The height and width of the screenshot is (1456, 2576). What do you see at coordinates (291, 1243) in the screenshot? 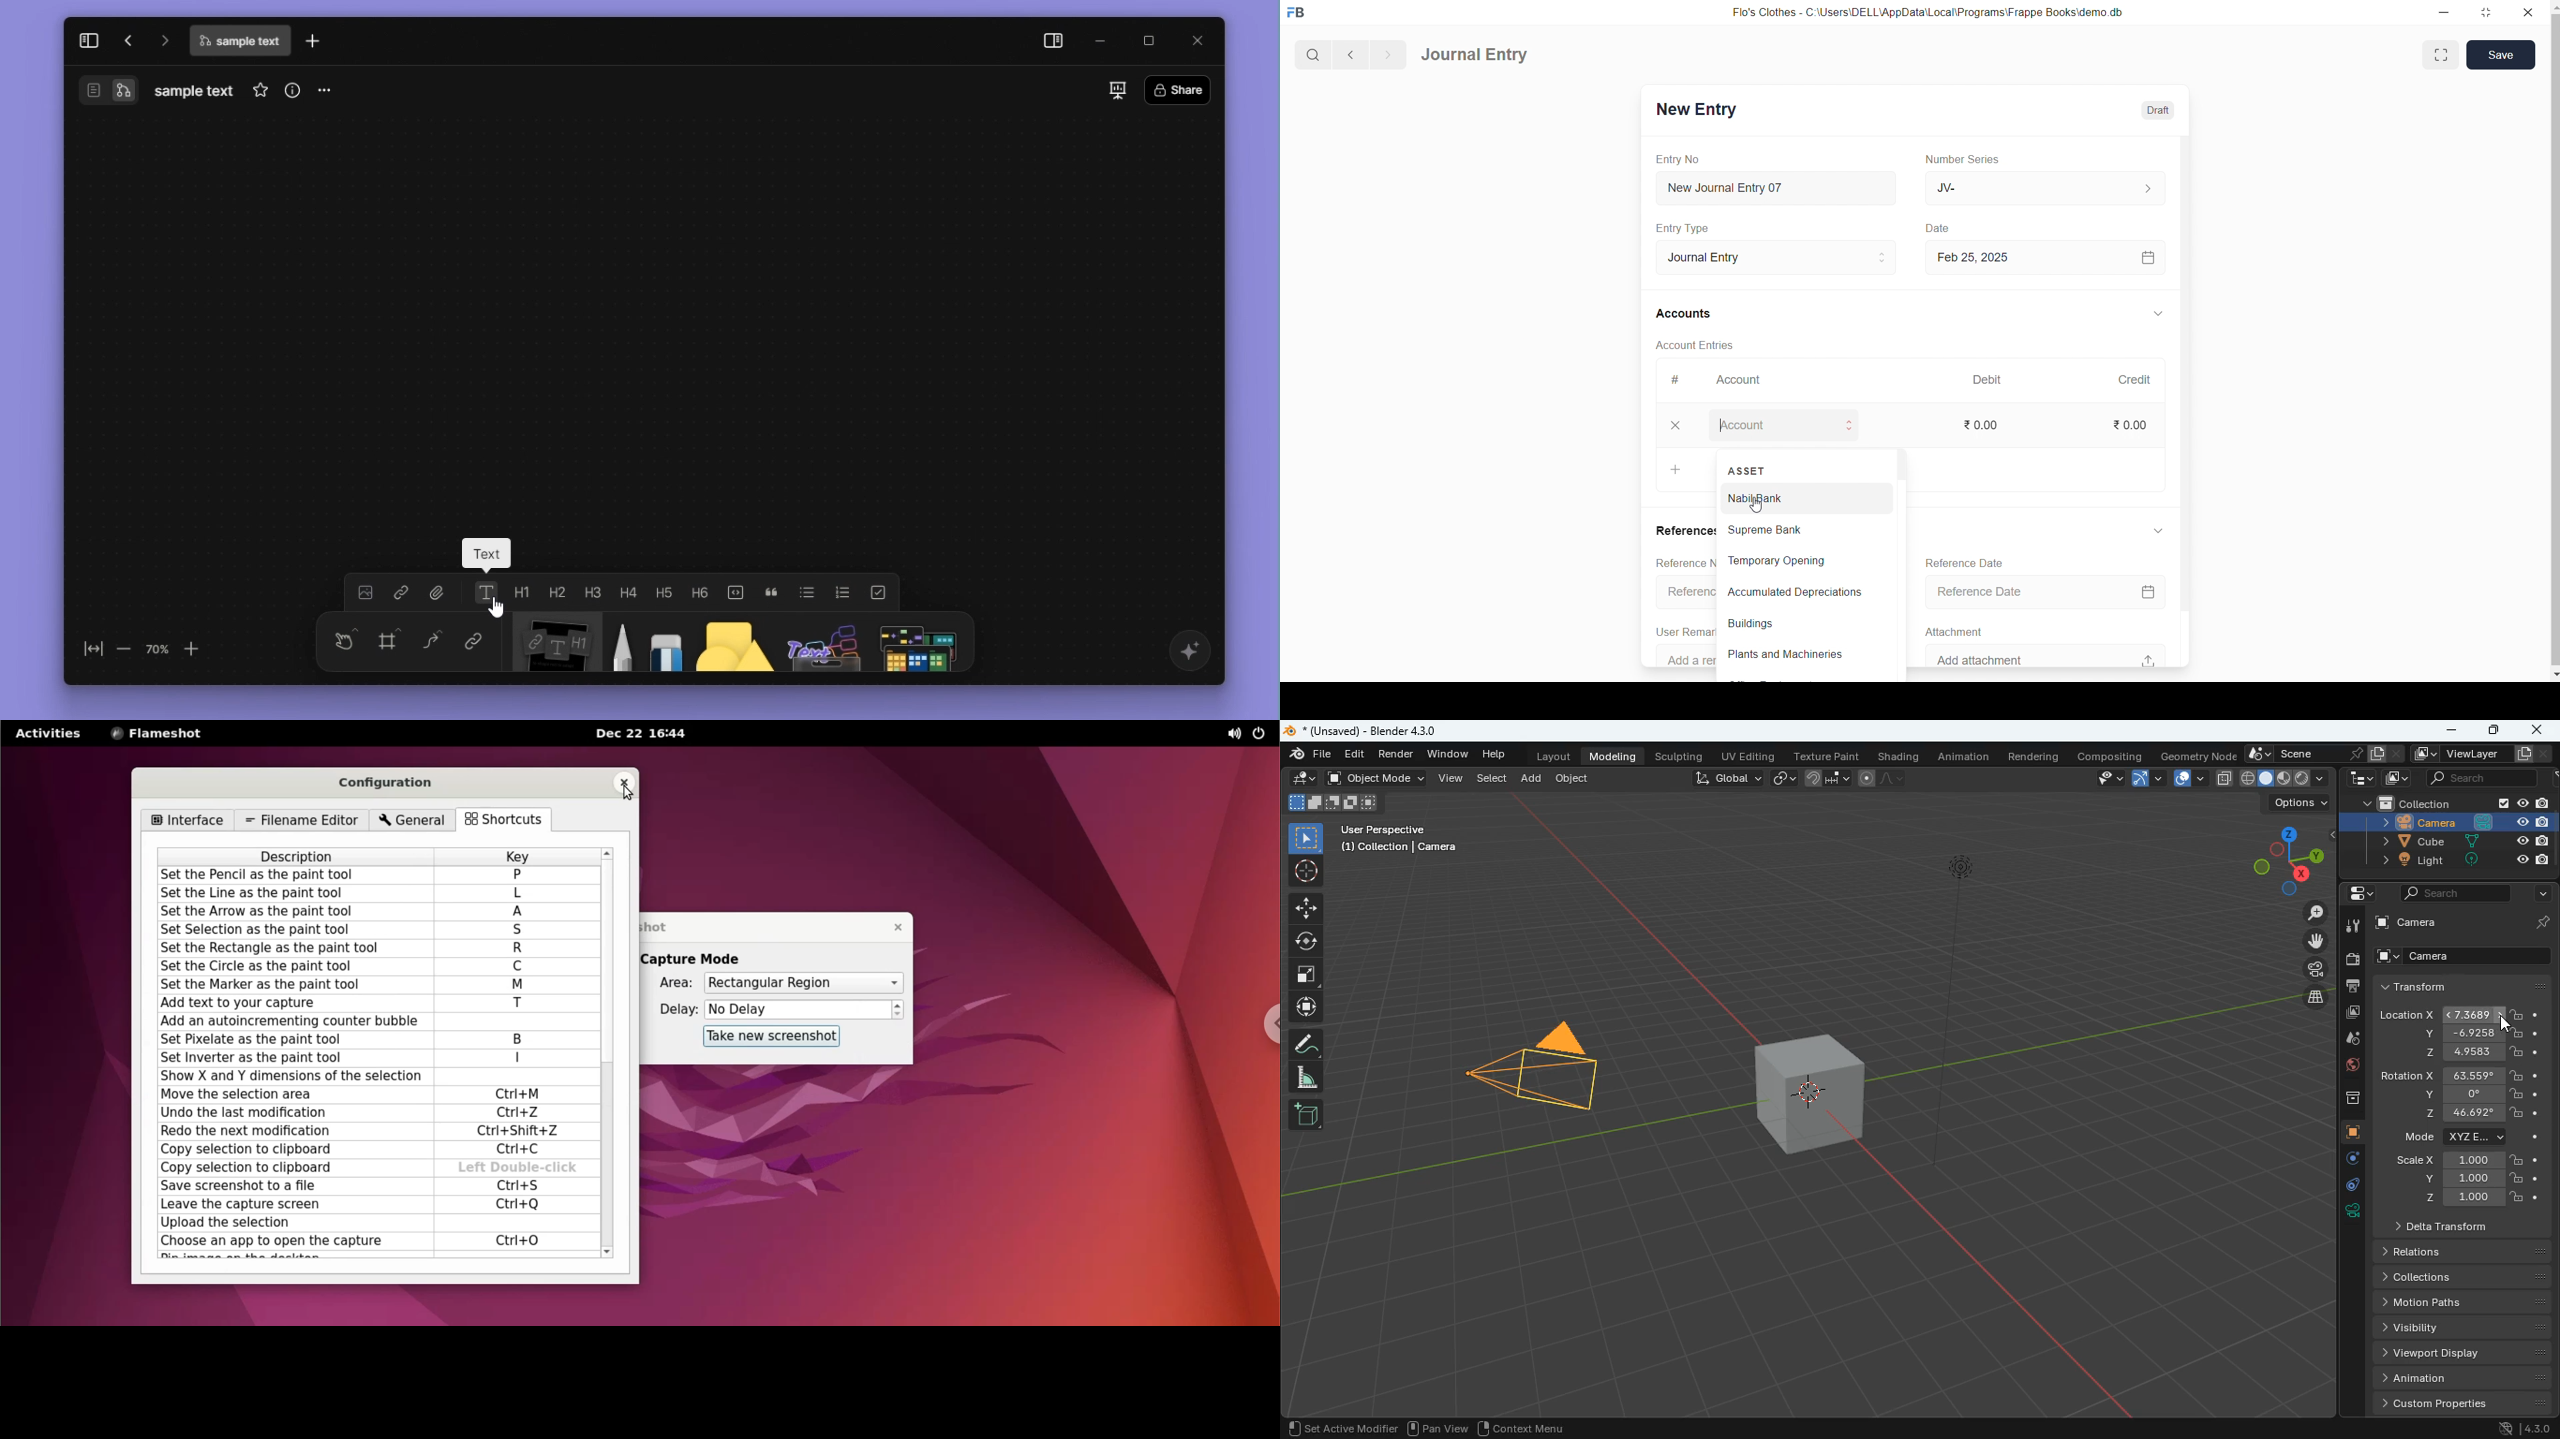
I see `choose an app to open the capture` at bounding box center [291, 1243].